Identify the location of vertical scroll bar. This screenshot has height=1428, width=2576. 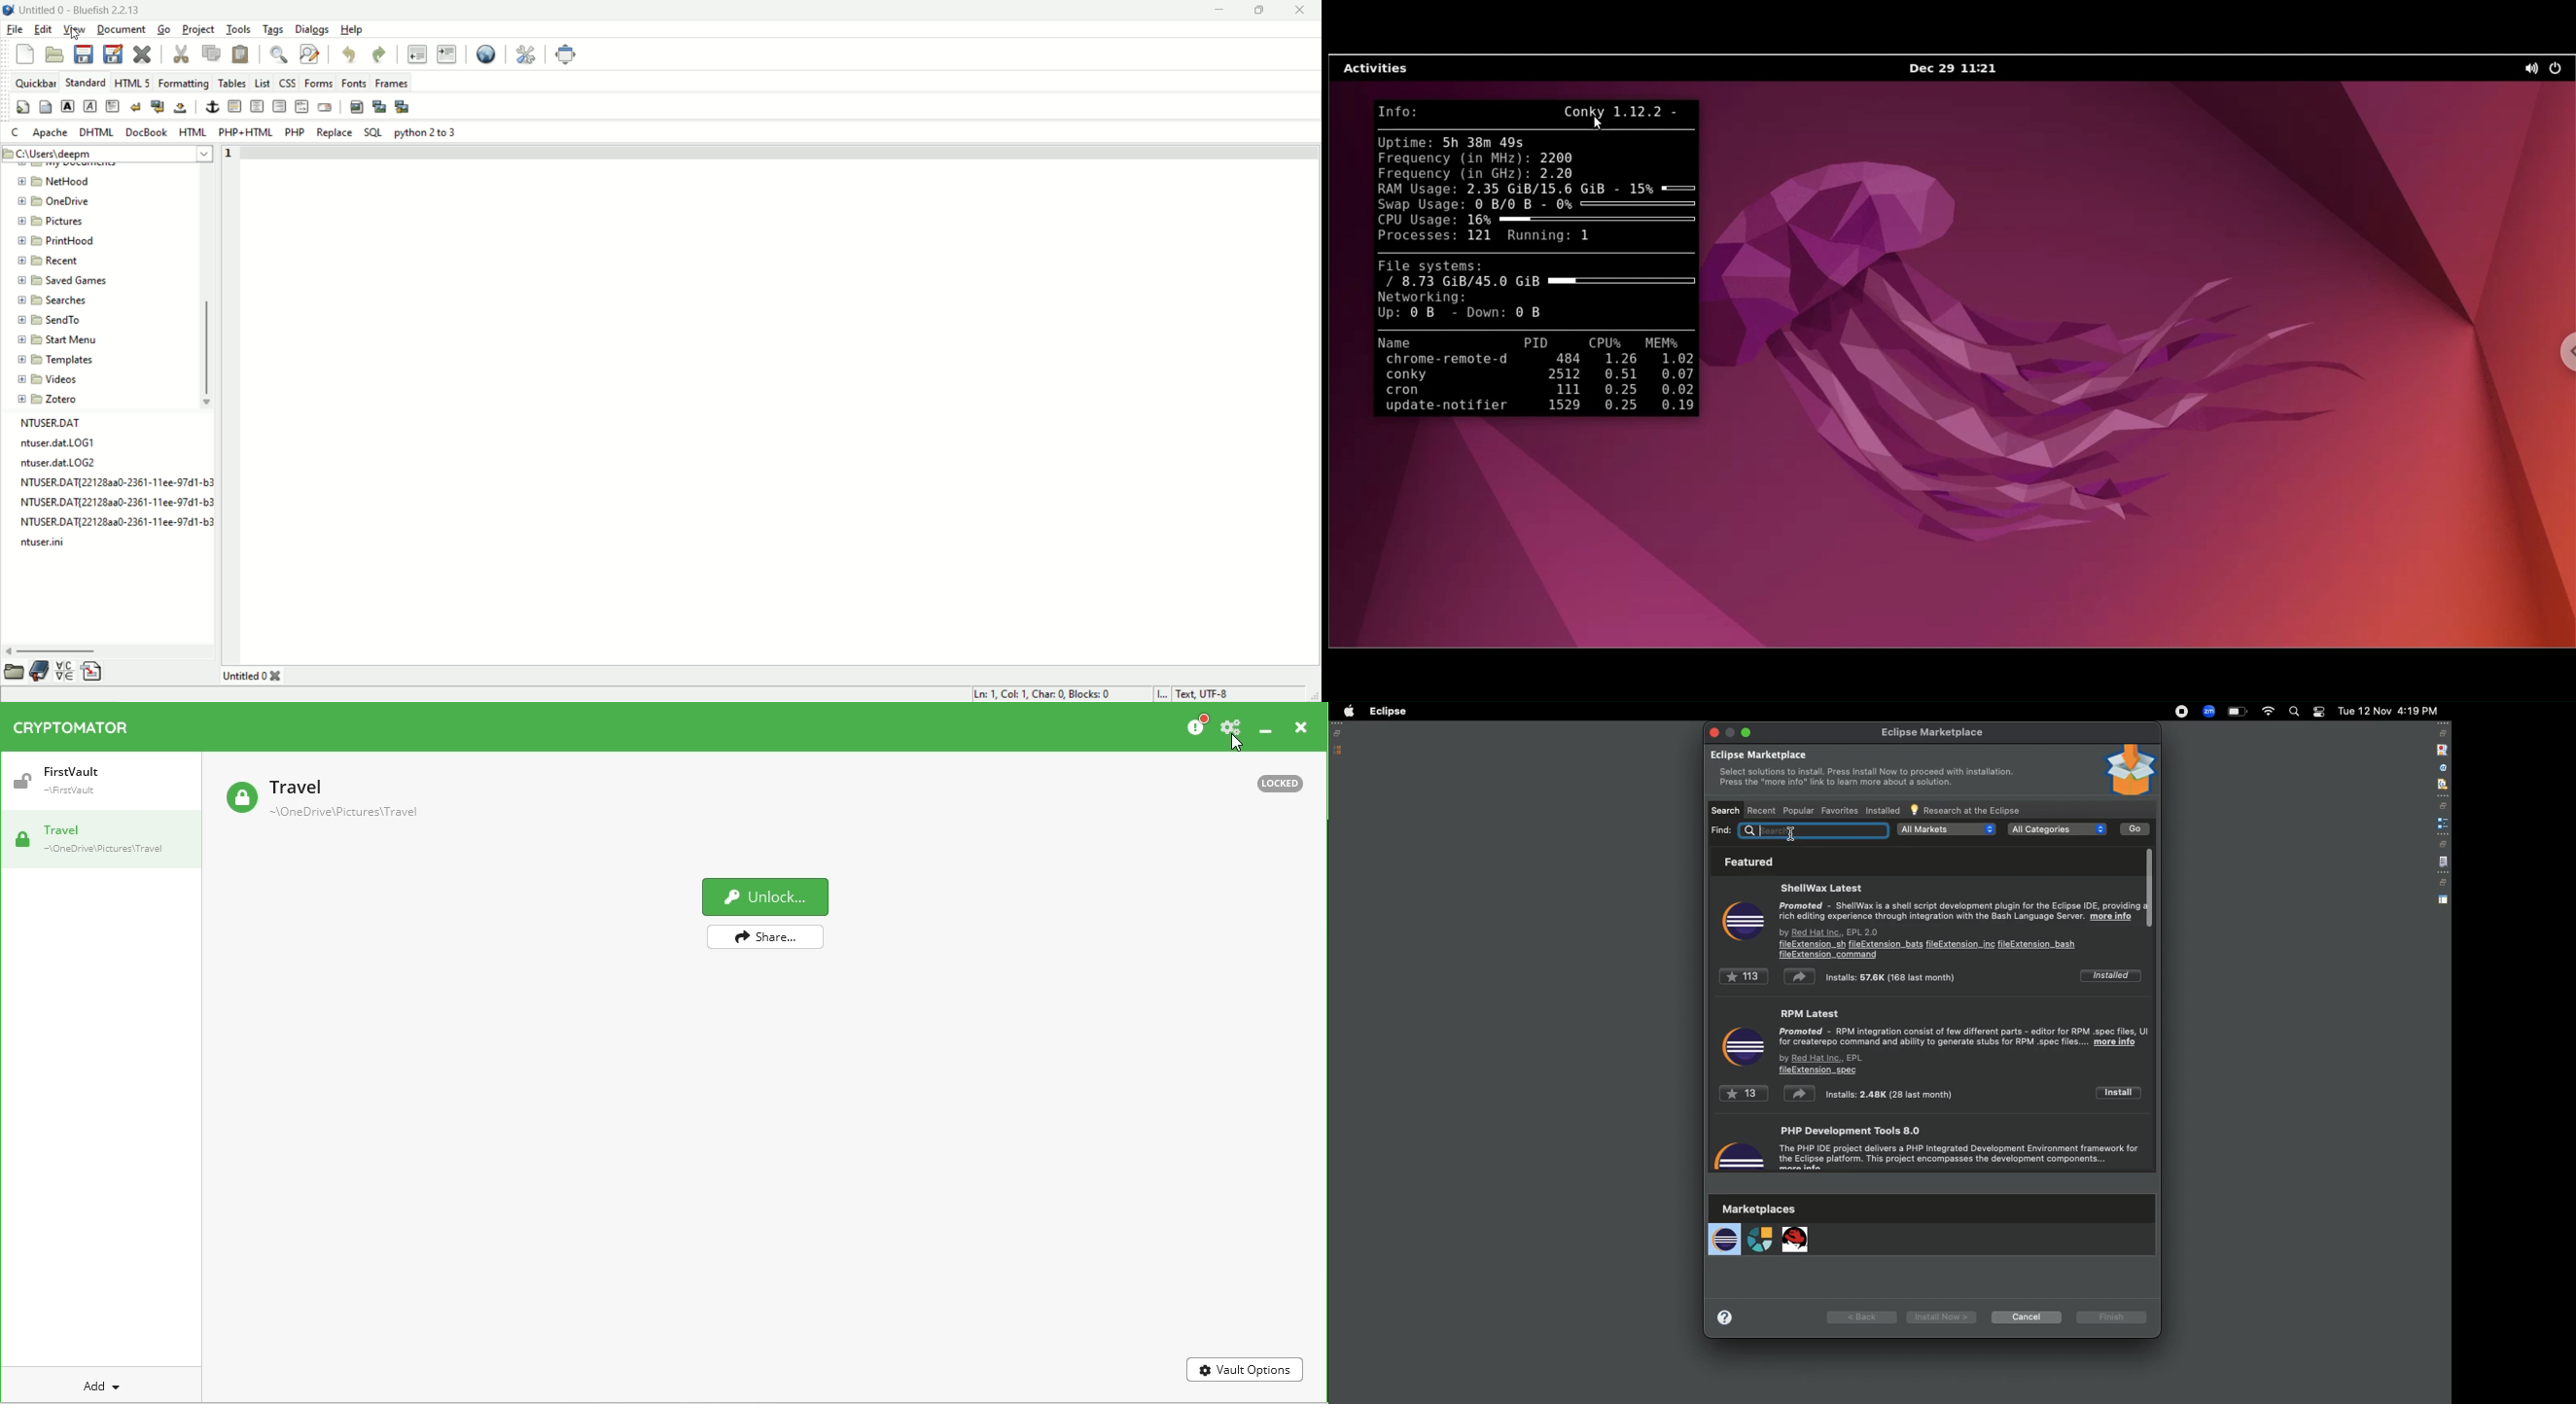
(205, 286).